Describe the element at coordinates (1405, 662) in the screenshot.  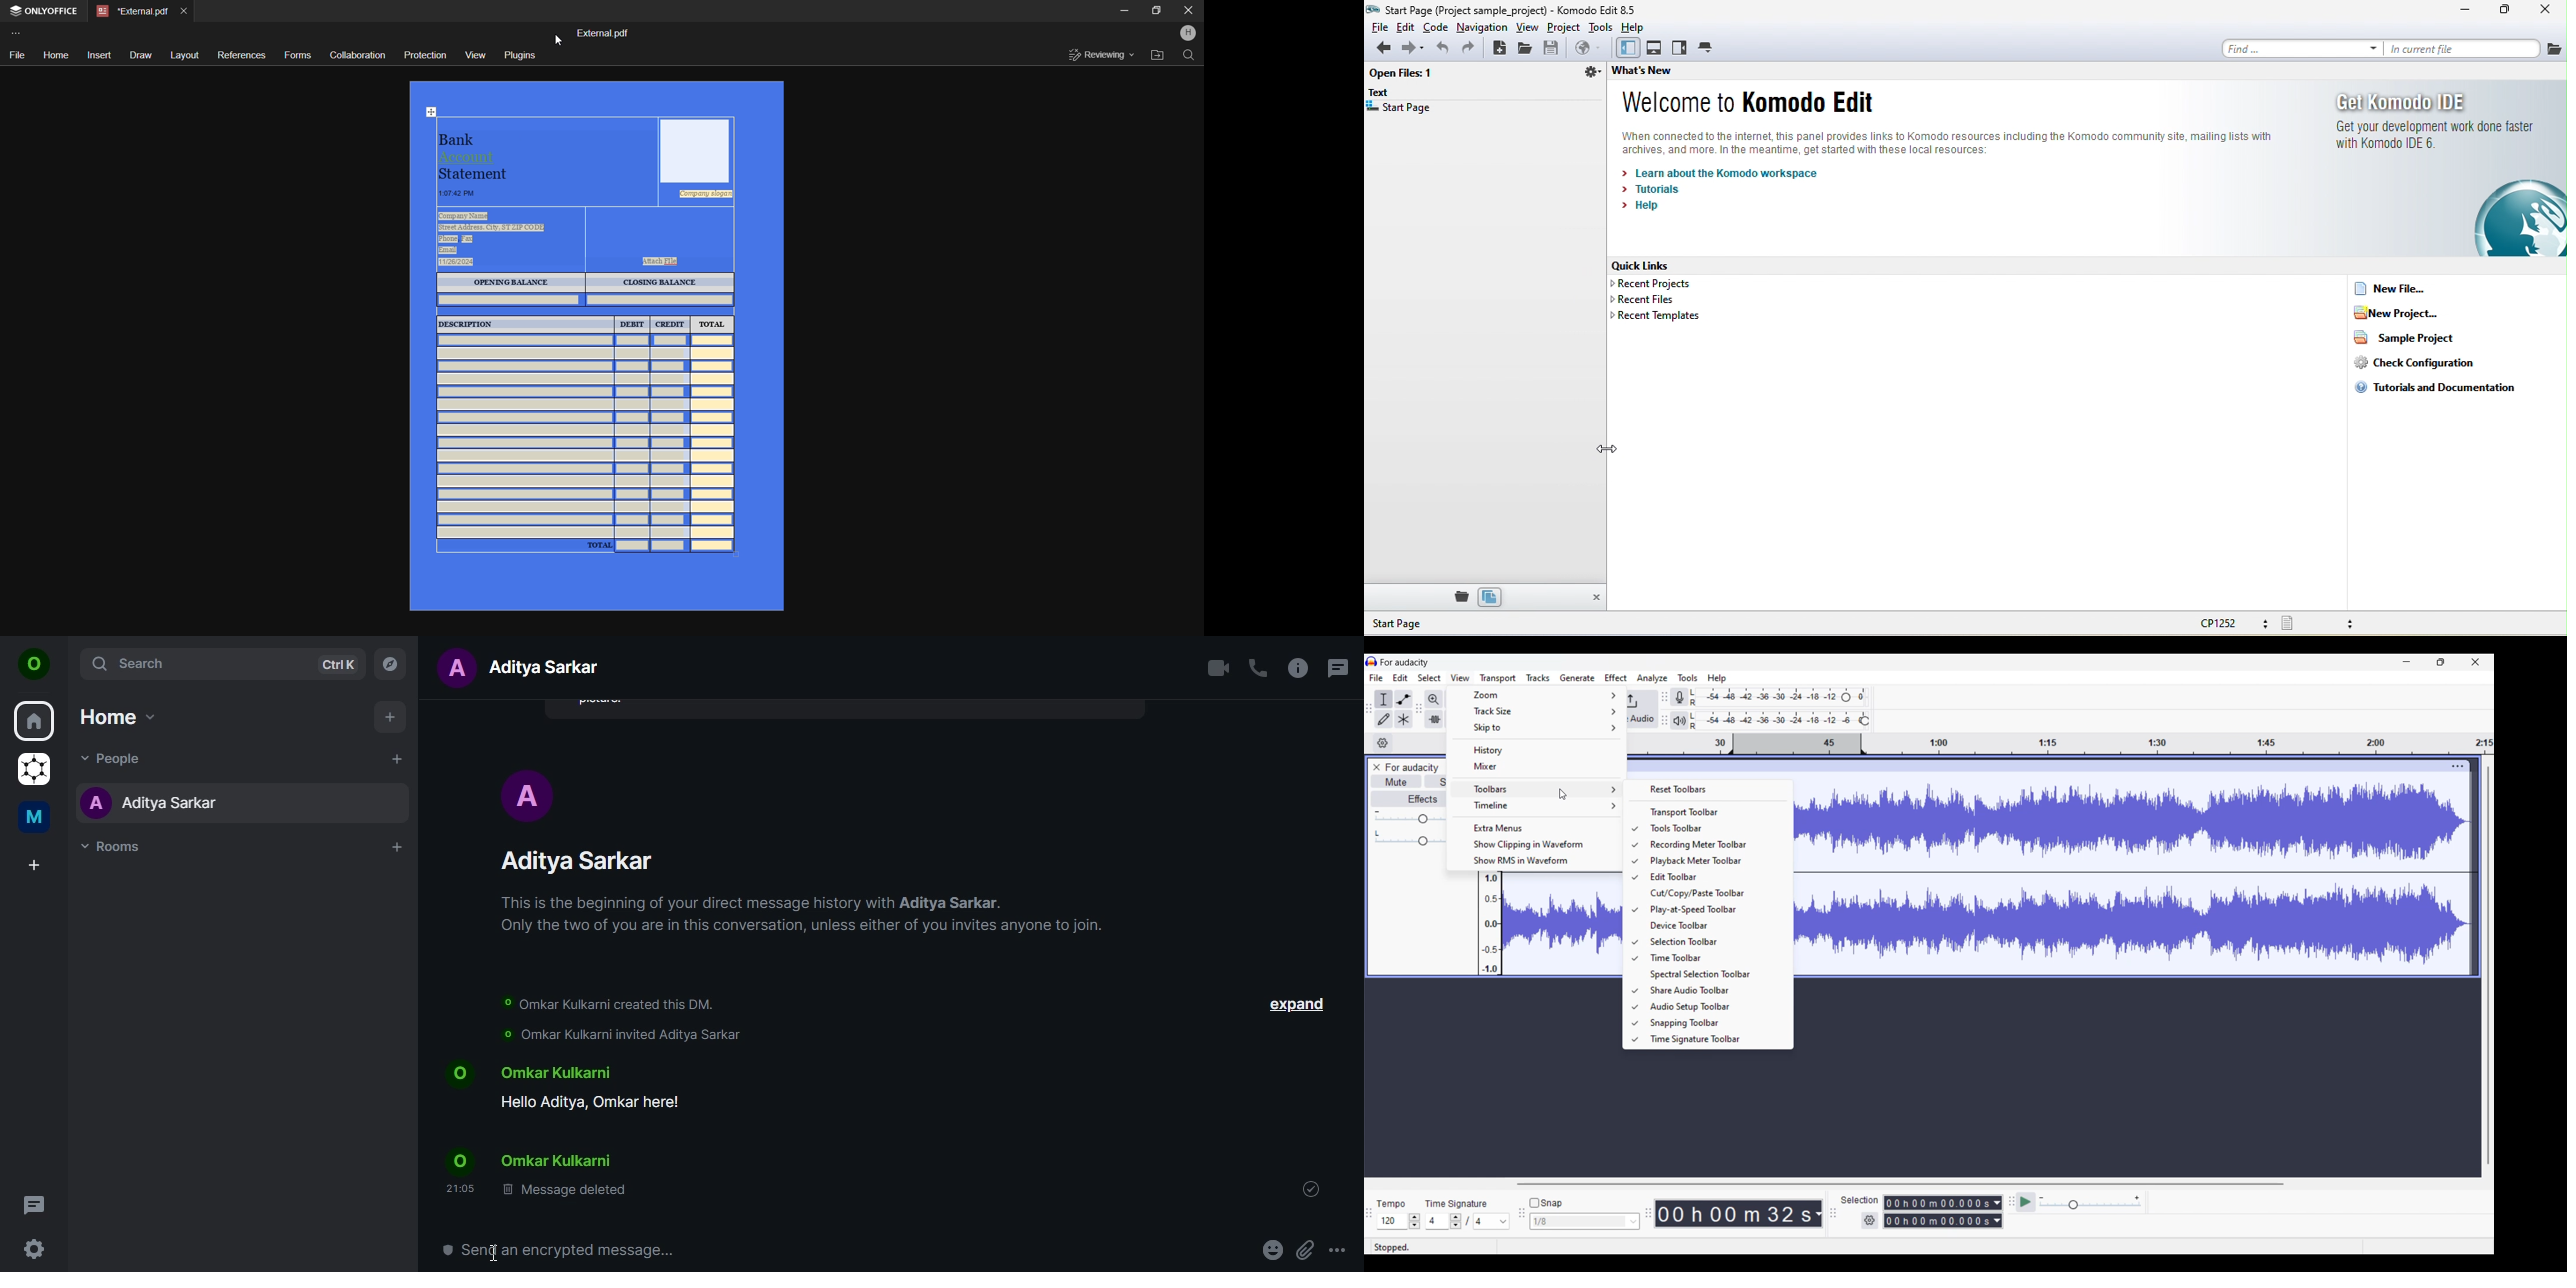
I see `For audacity` at that location.